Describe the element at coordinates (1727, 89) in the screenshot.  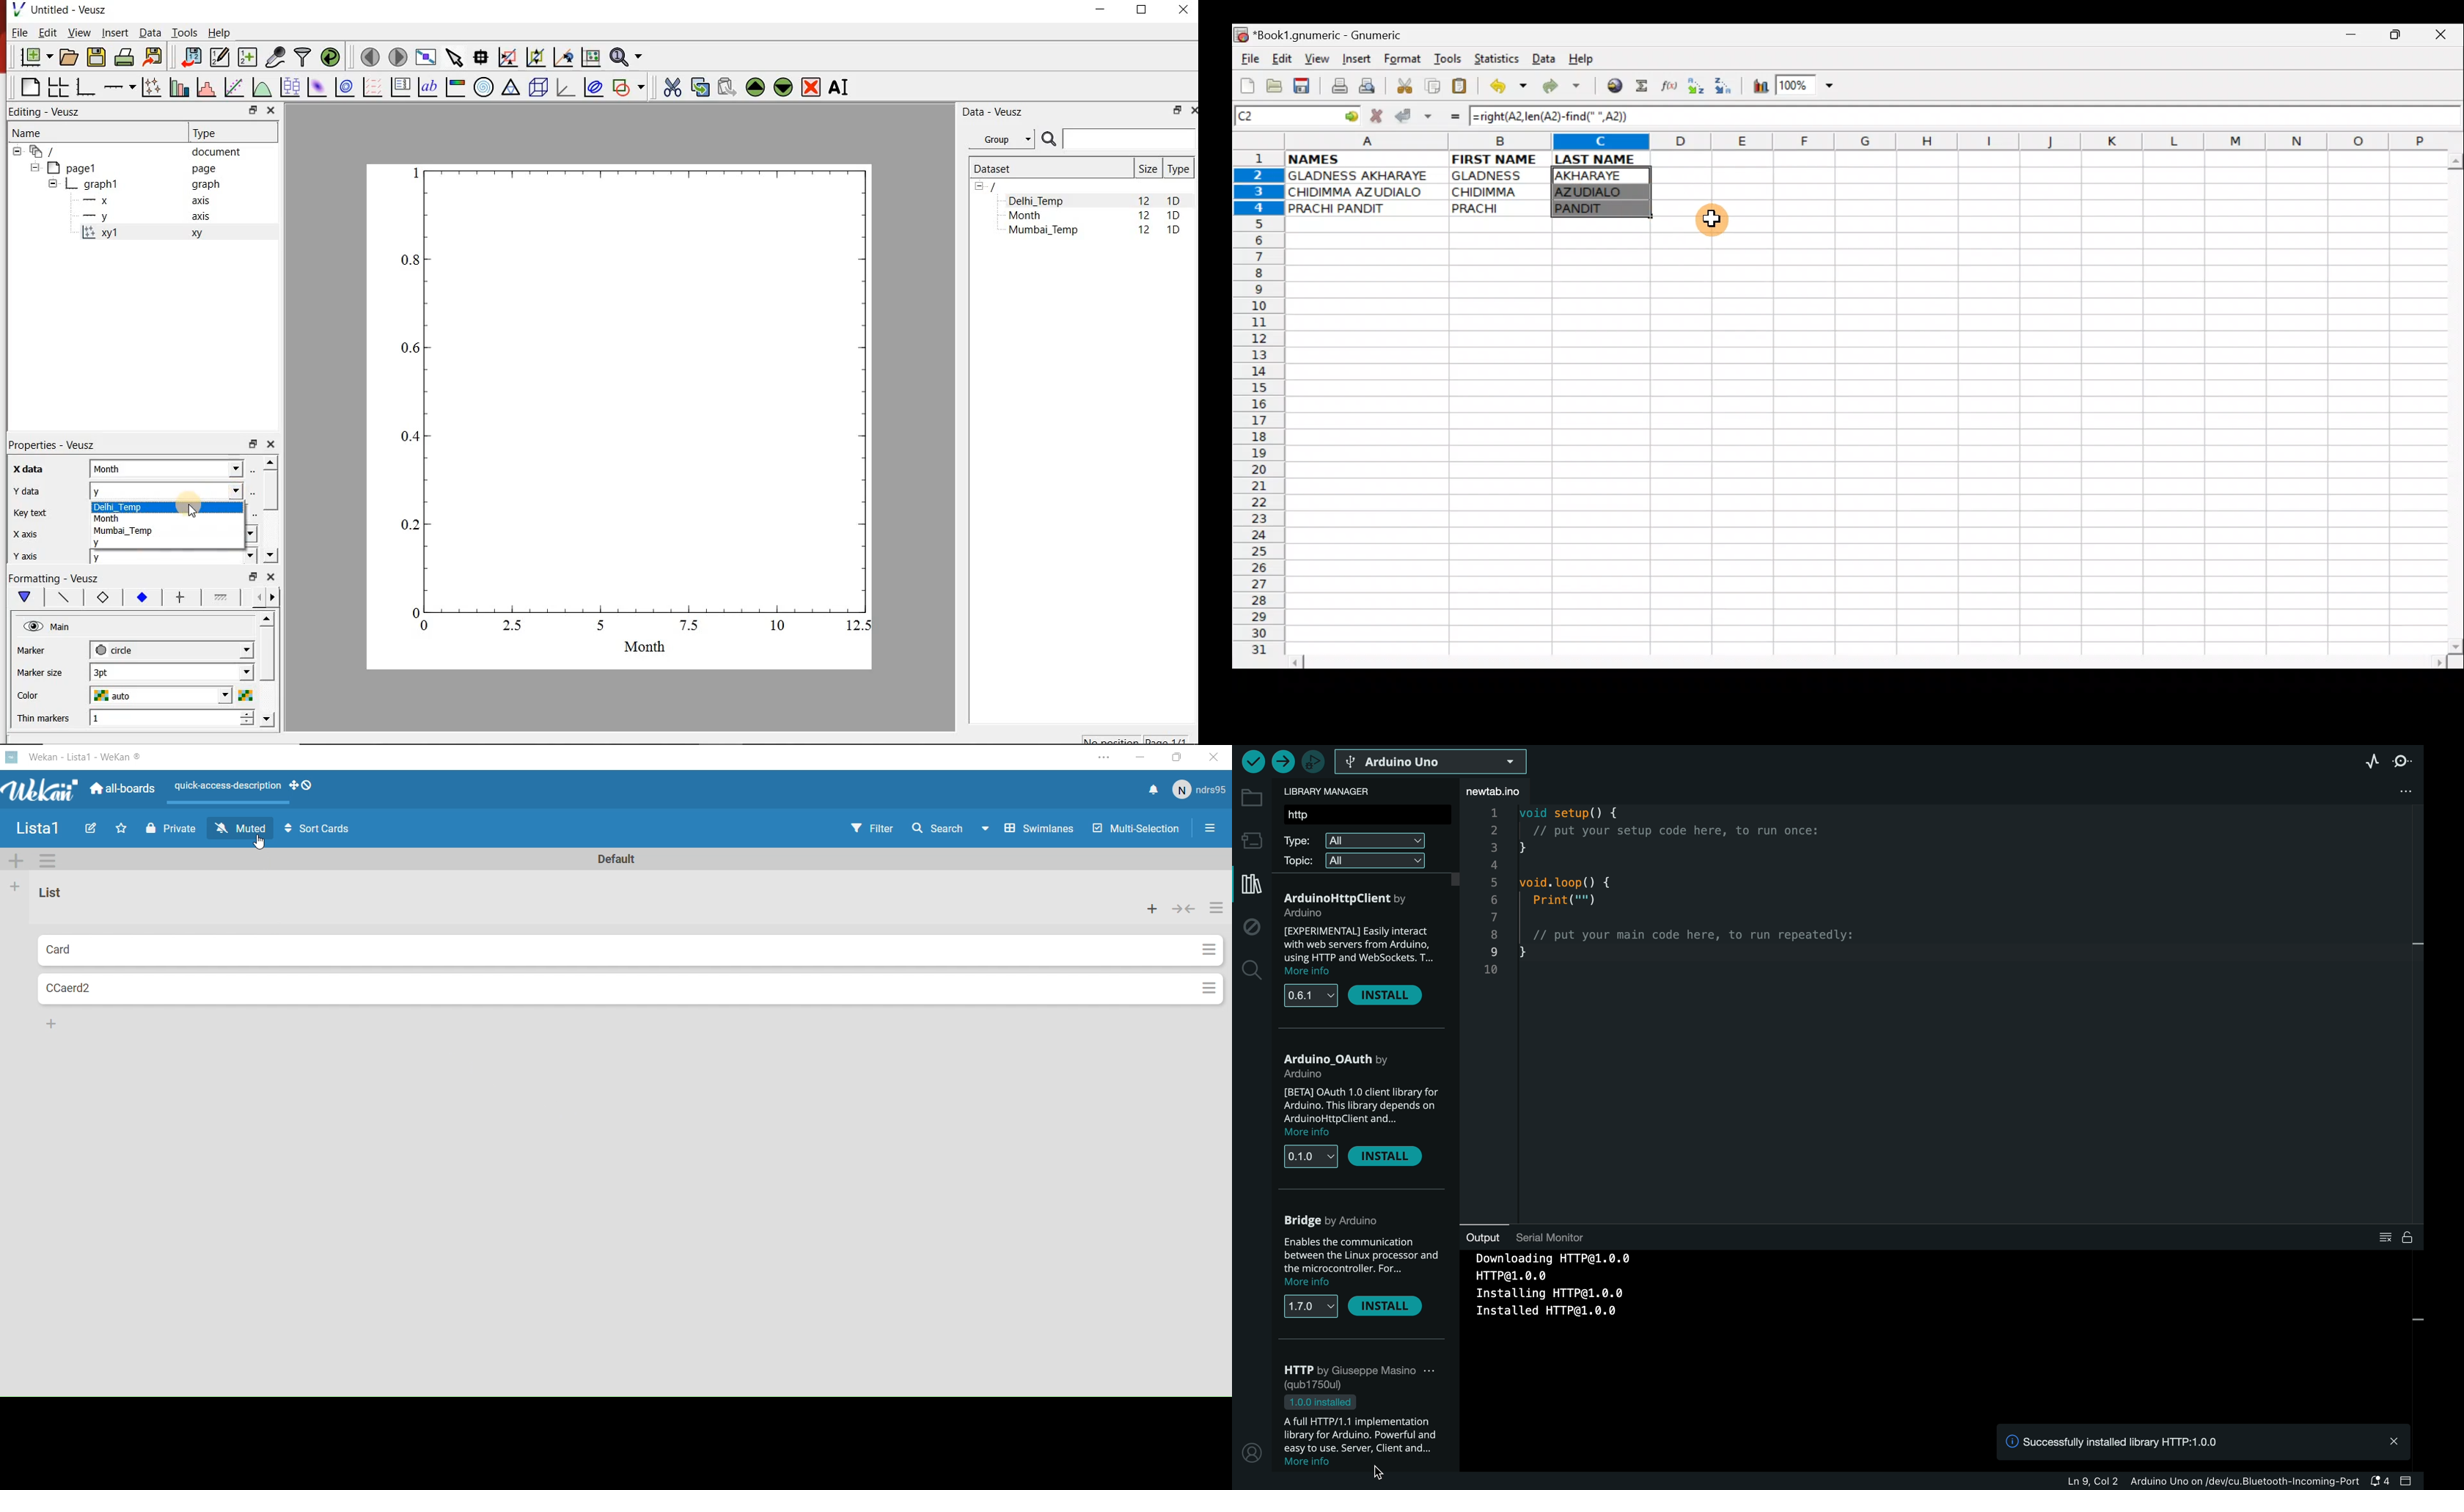
I see `Sort Descending order` at that location.